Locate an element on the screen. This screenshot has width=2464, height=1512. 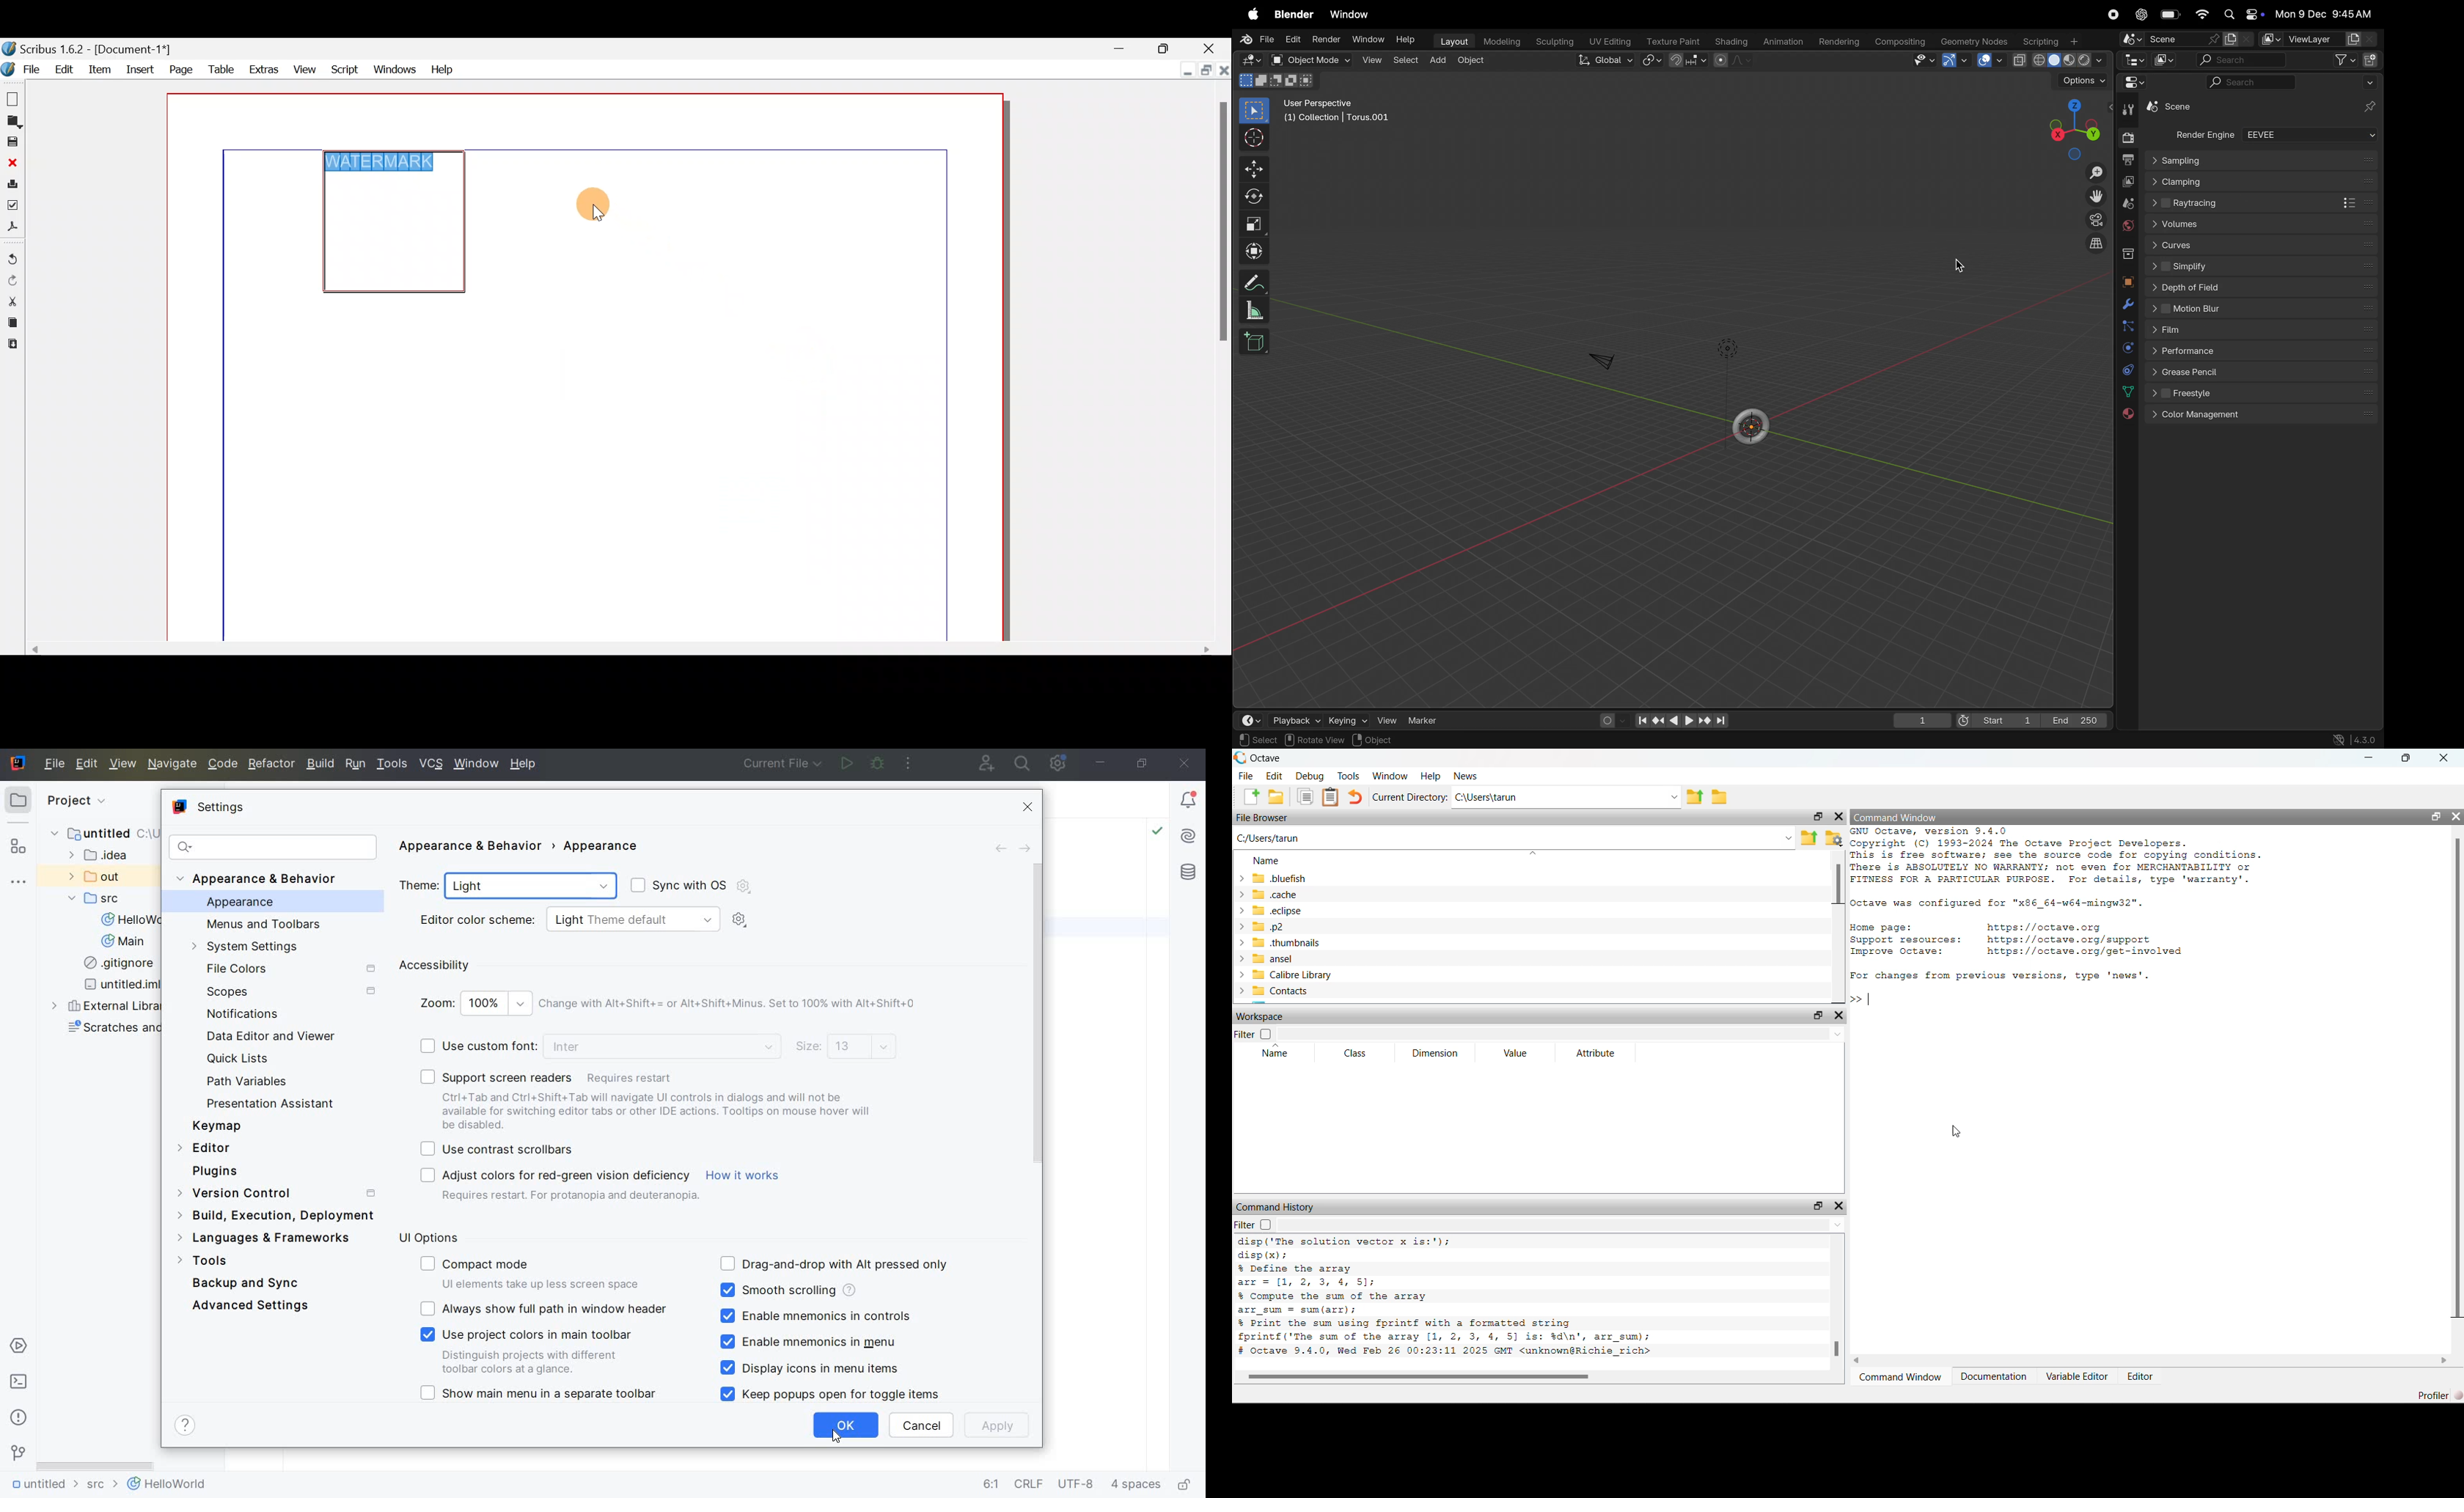
DATA EDITOR AND VIEWER is located at coordinates (270, 1036).